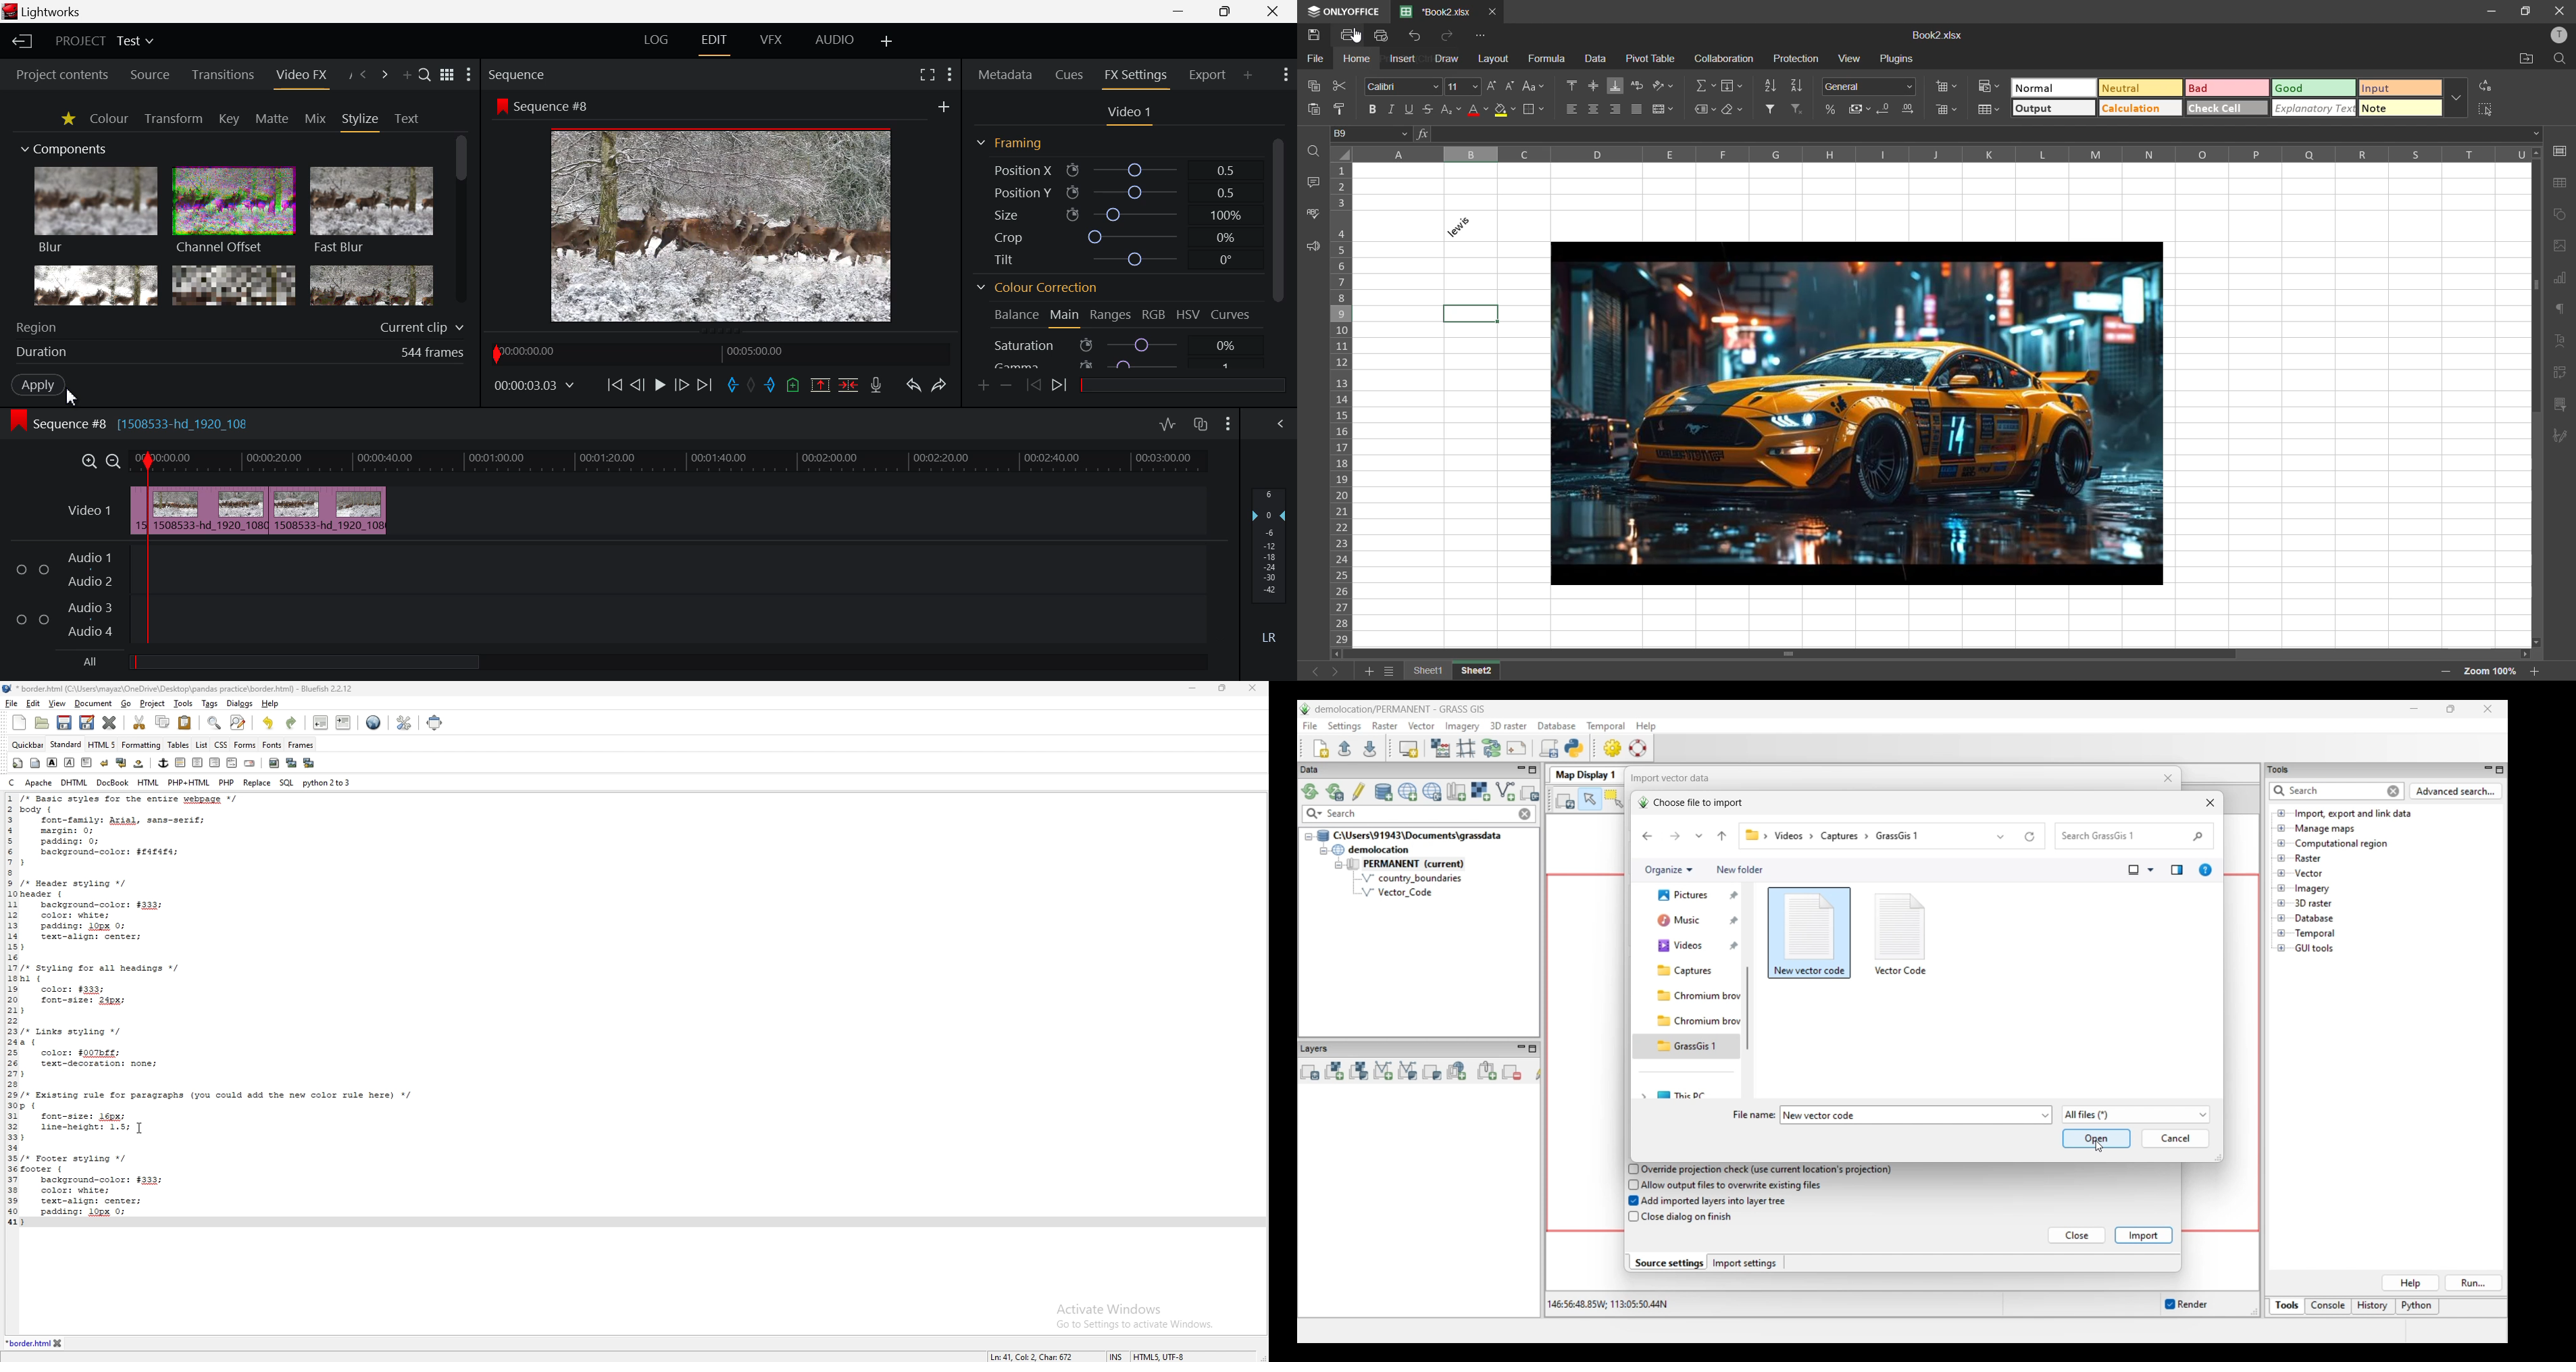  What do you see at coordinates (734, 385) in the screenshot?
I see `Mark In` at bounding box center [734, 385].